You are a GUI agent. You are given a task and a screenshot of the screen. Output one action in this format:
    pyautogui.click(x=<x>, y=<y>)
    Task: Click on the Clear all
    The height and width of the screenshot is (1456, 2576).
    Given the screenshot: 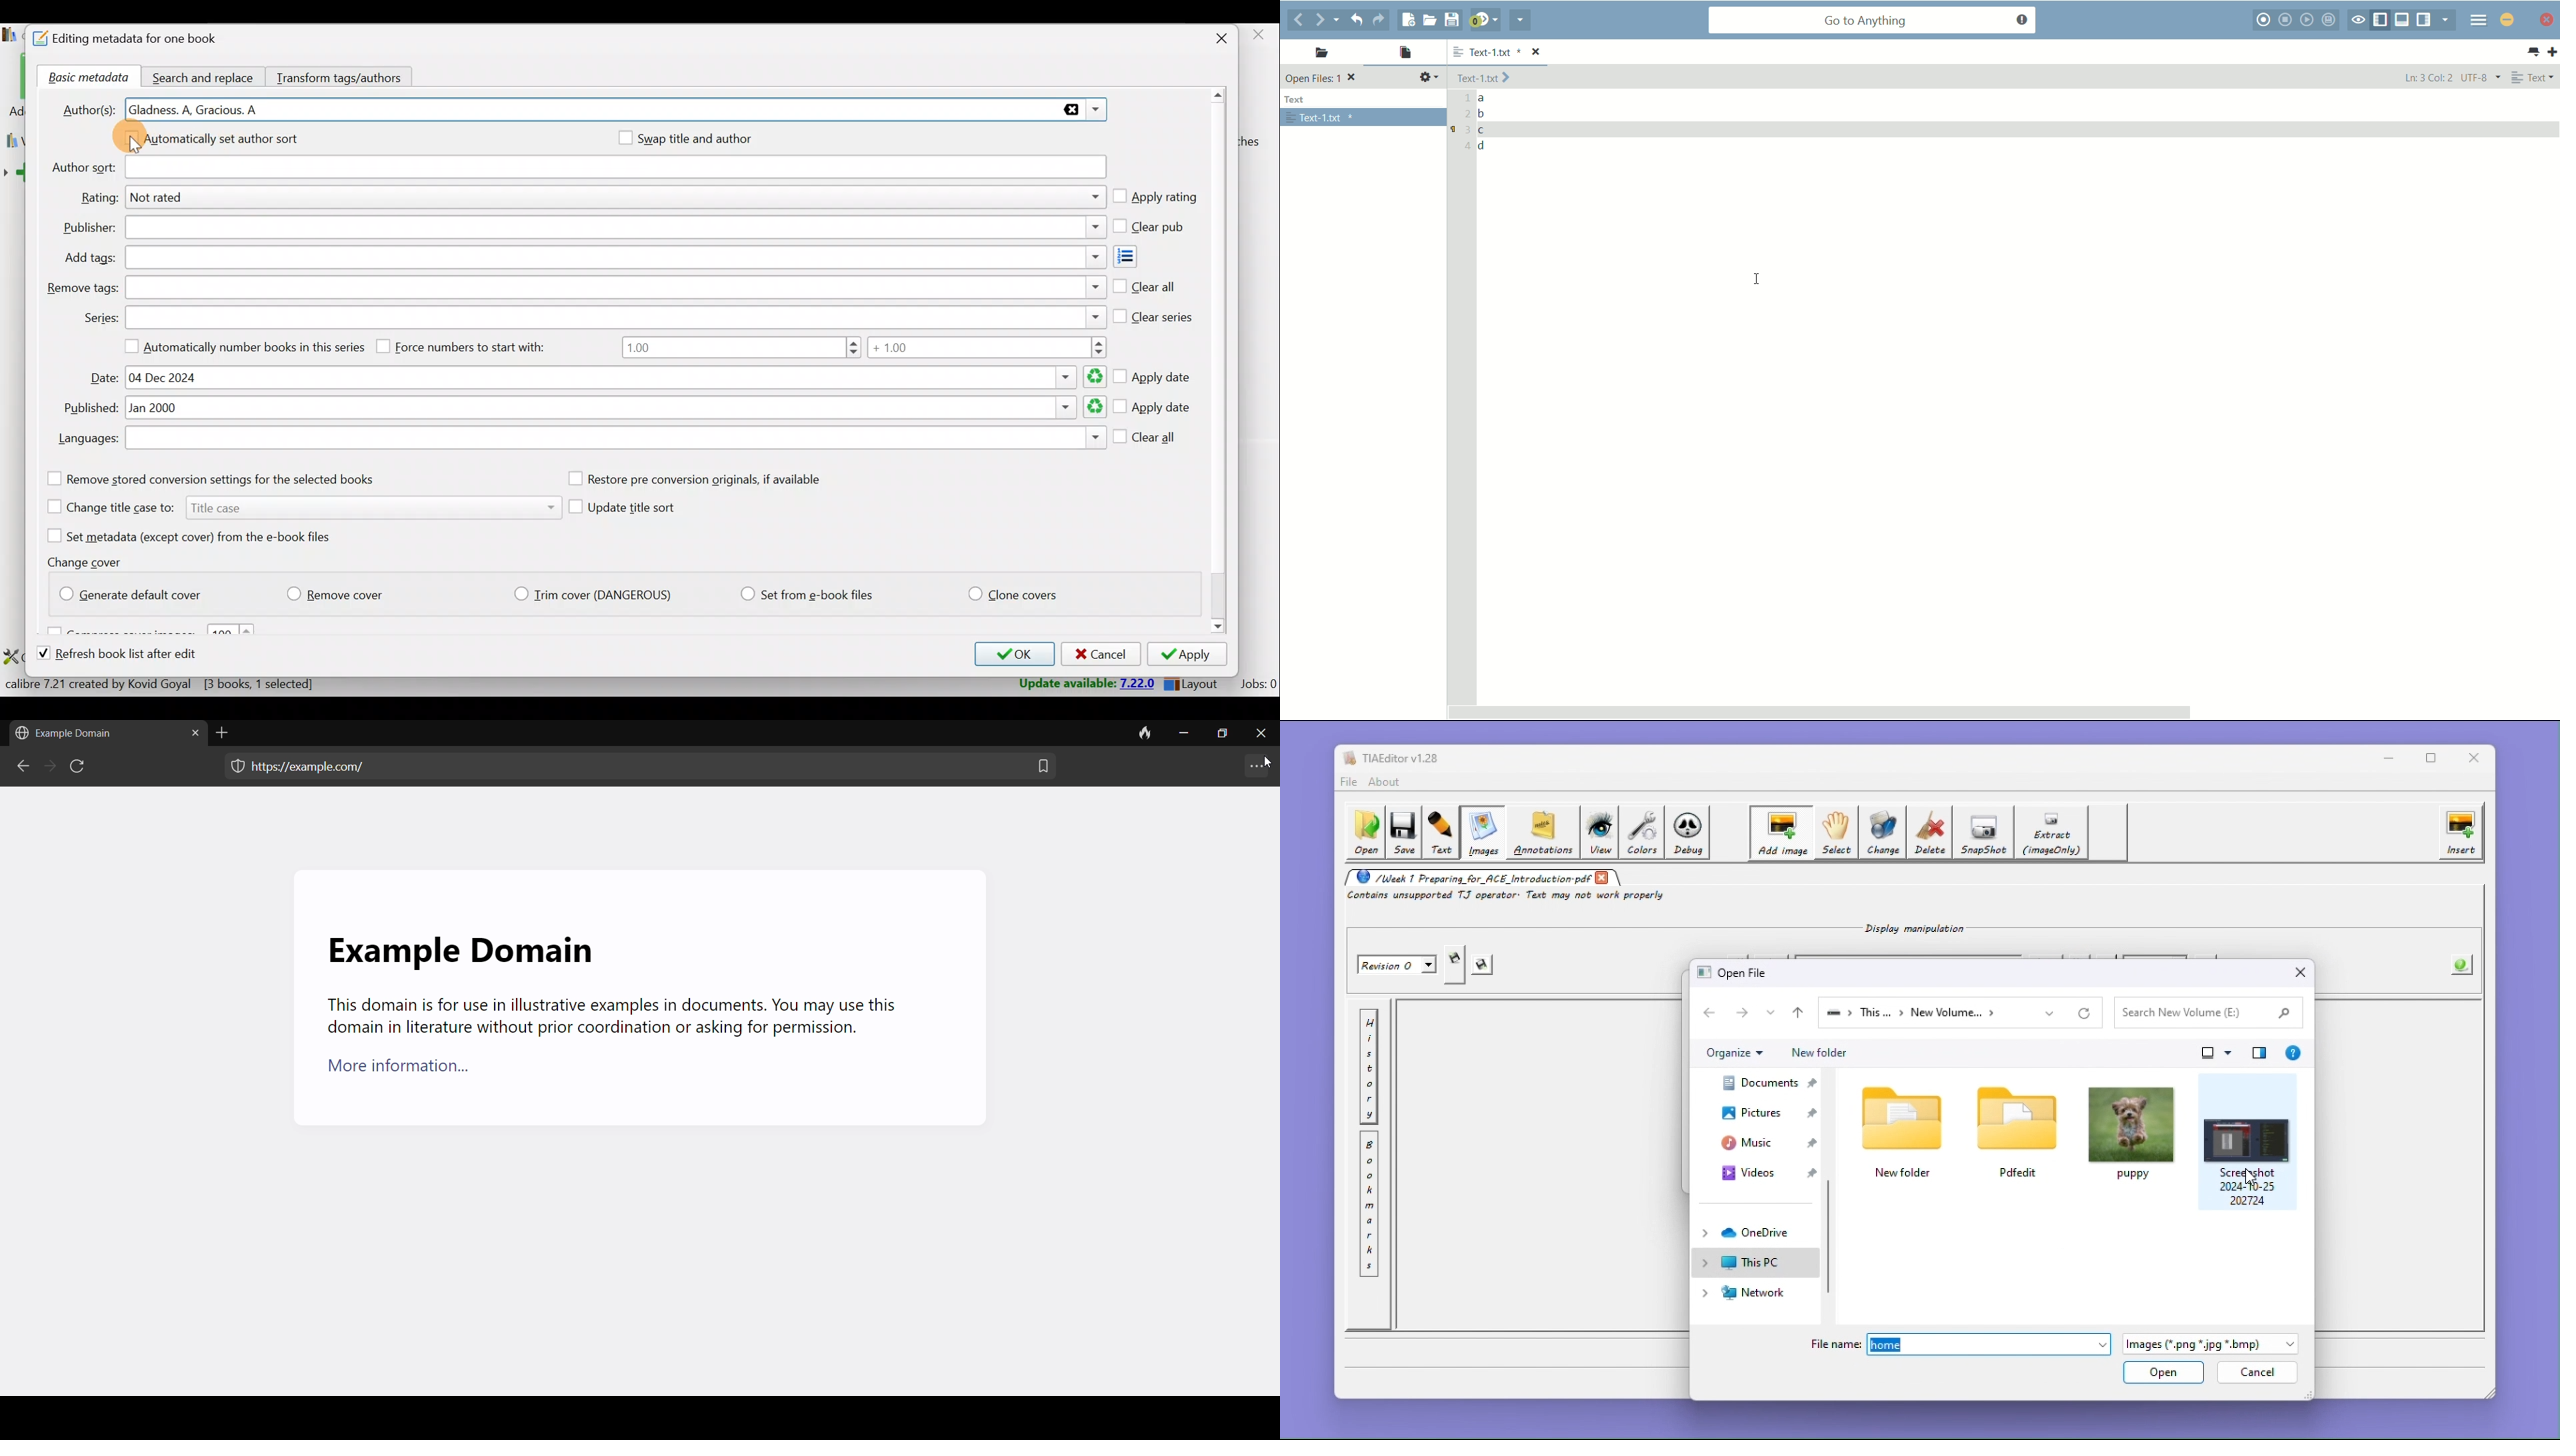 What is the action you would take?
    pyautogui.click(x=1145, y=284)
    